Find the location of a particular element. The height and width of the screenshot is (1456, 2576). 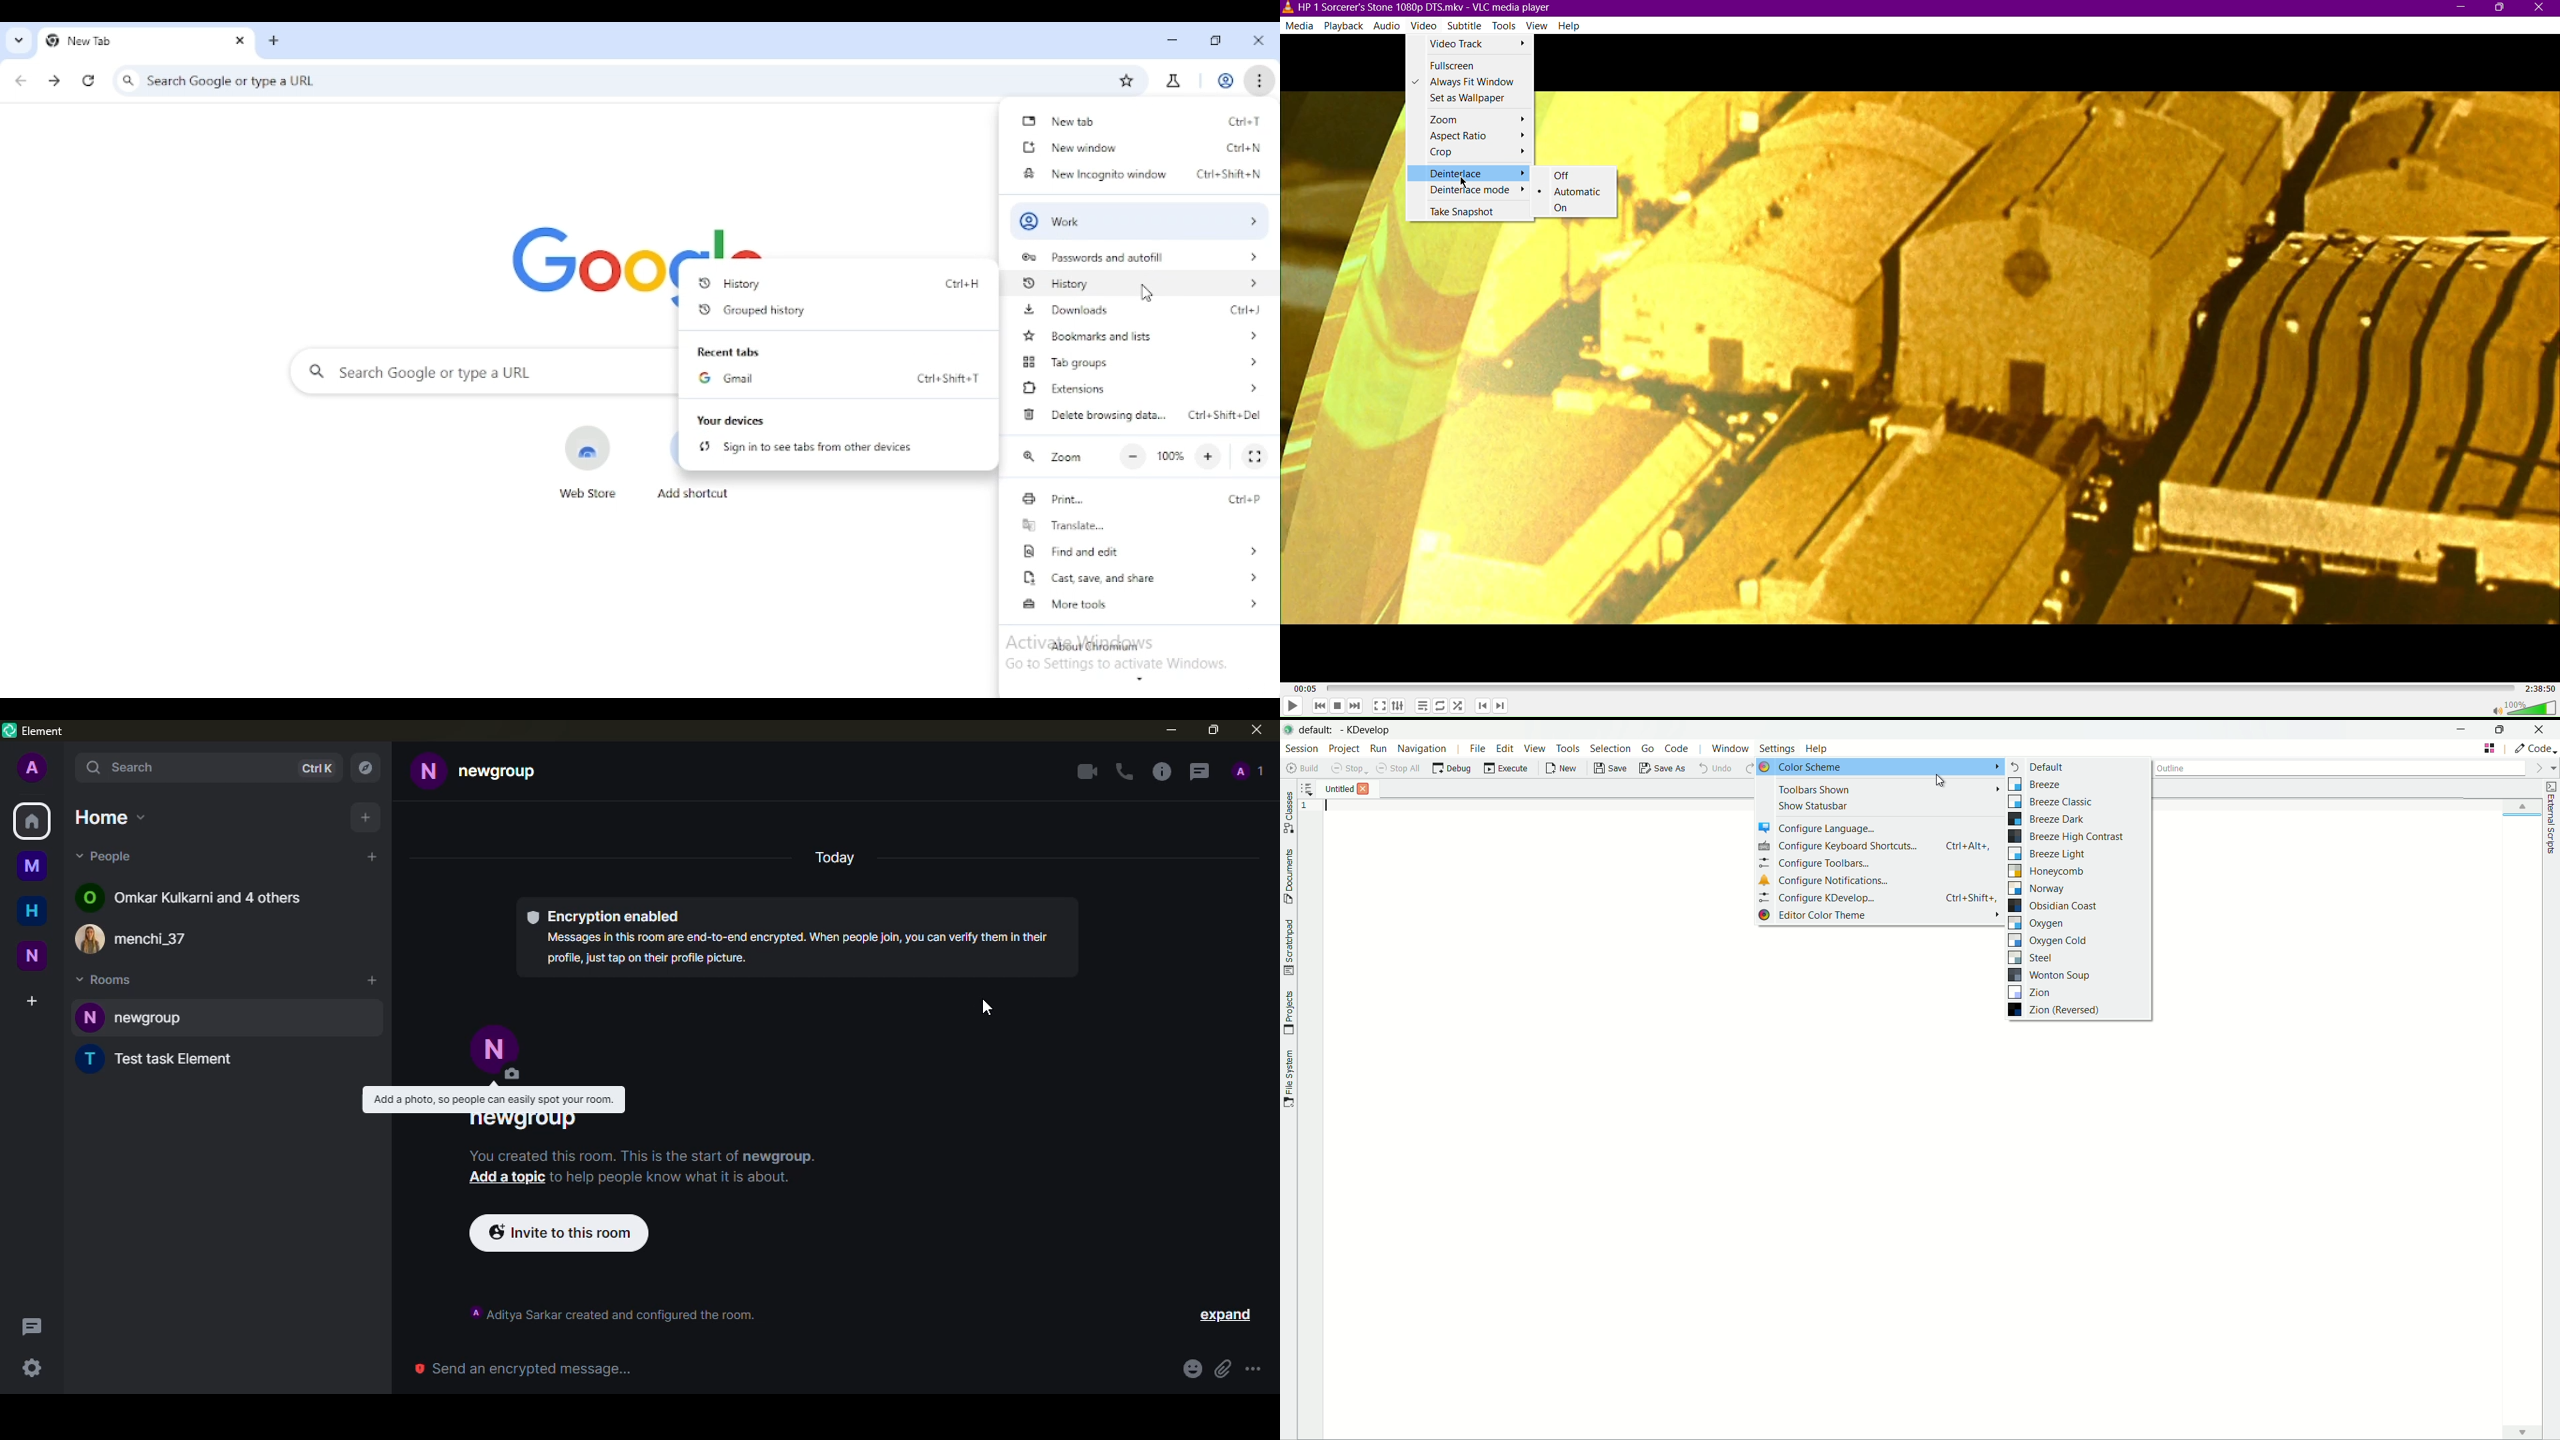

View is located at coordinates (1537, 25).